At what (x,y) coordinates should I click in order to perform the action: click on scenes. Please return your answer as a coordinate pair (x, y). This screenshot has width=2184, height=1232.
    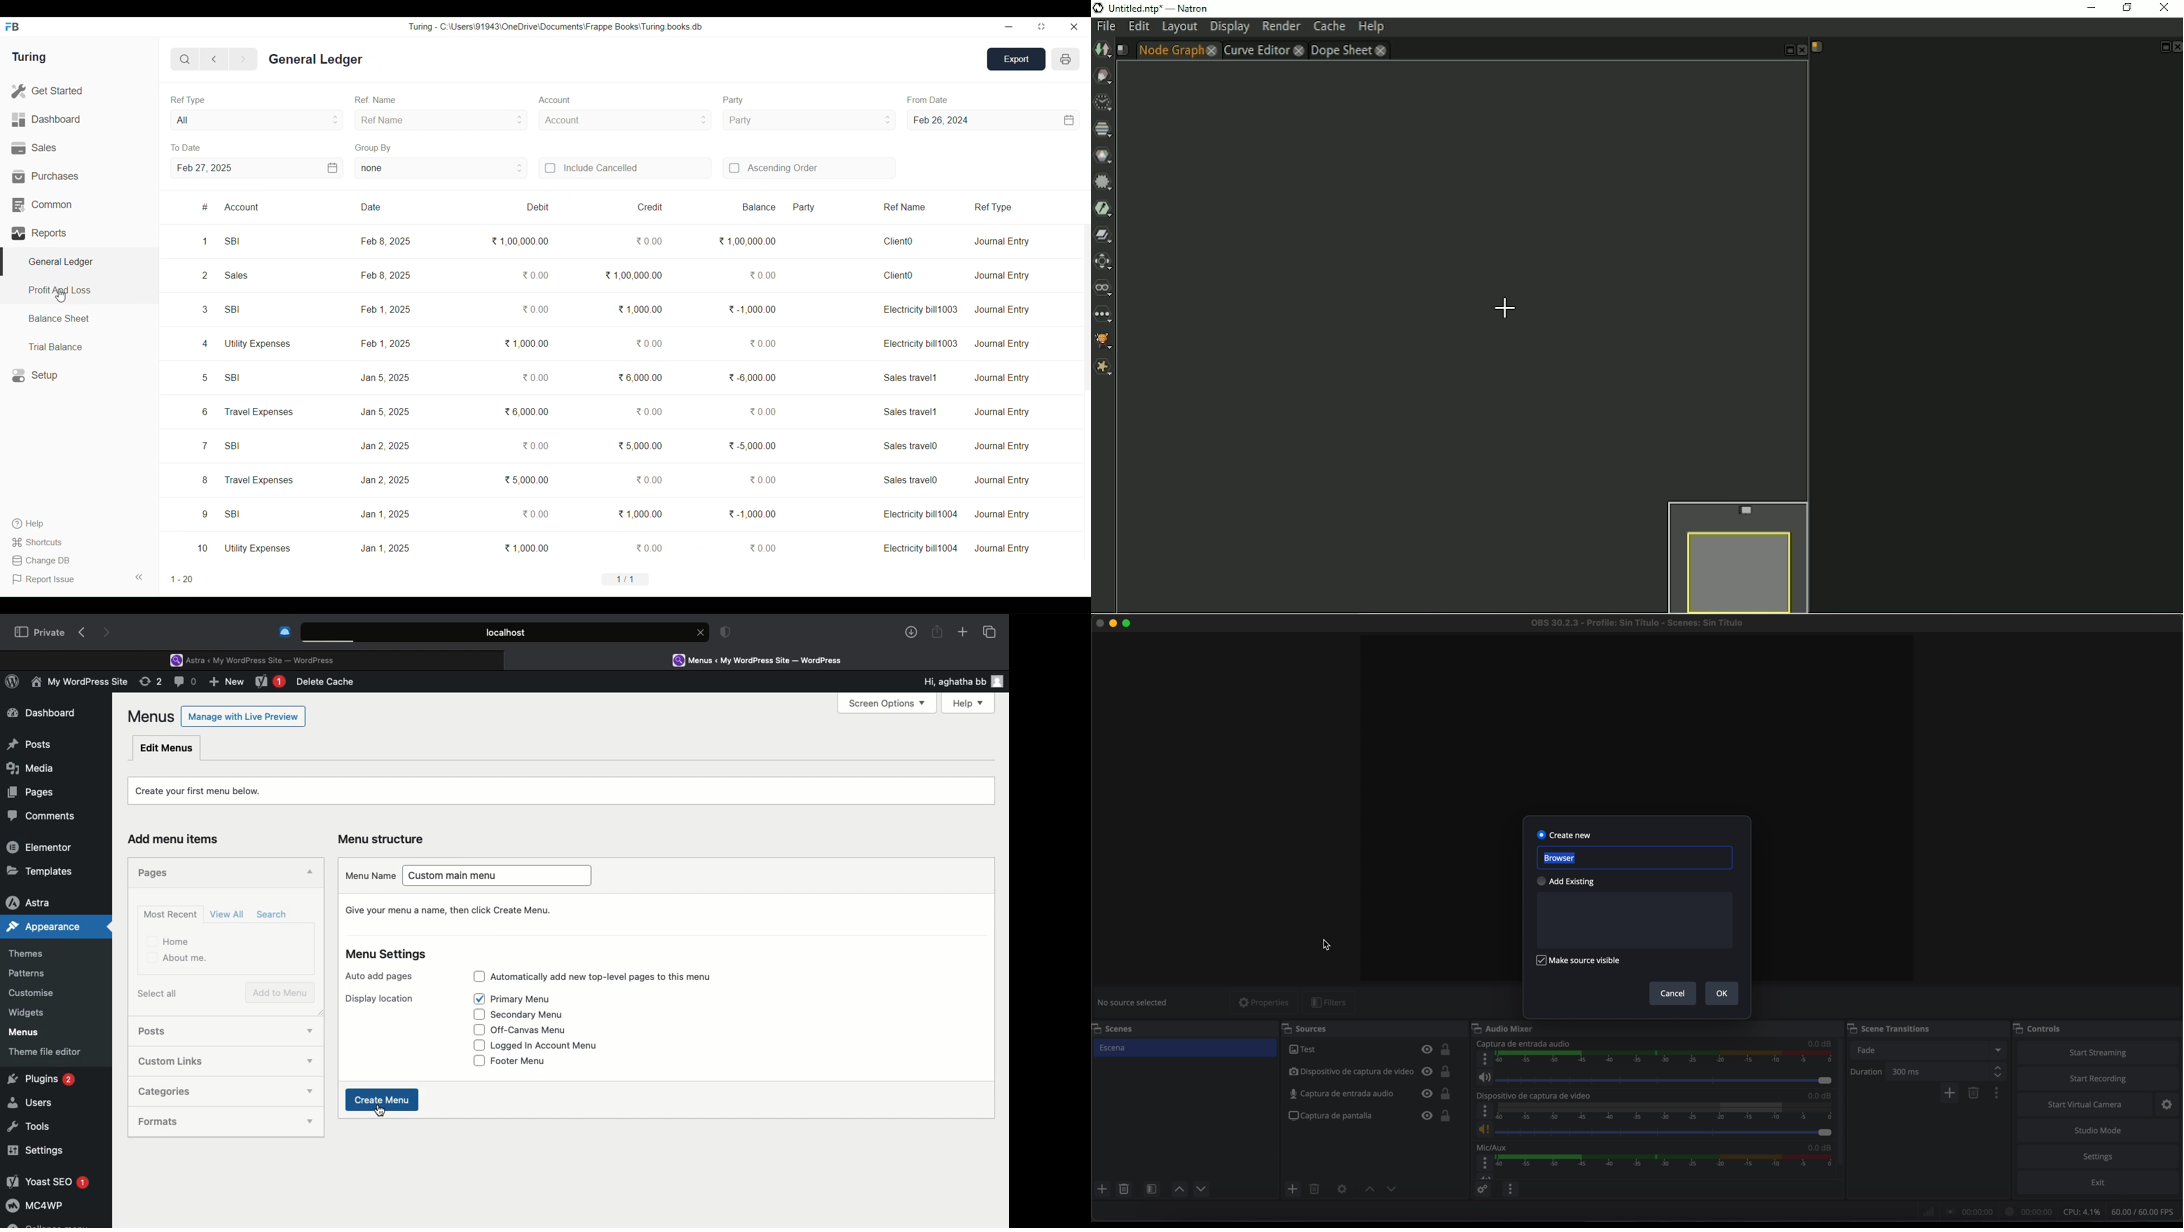
    Looking at the image, I should click on (1121, 1029).